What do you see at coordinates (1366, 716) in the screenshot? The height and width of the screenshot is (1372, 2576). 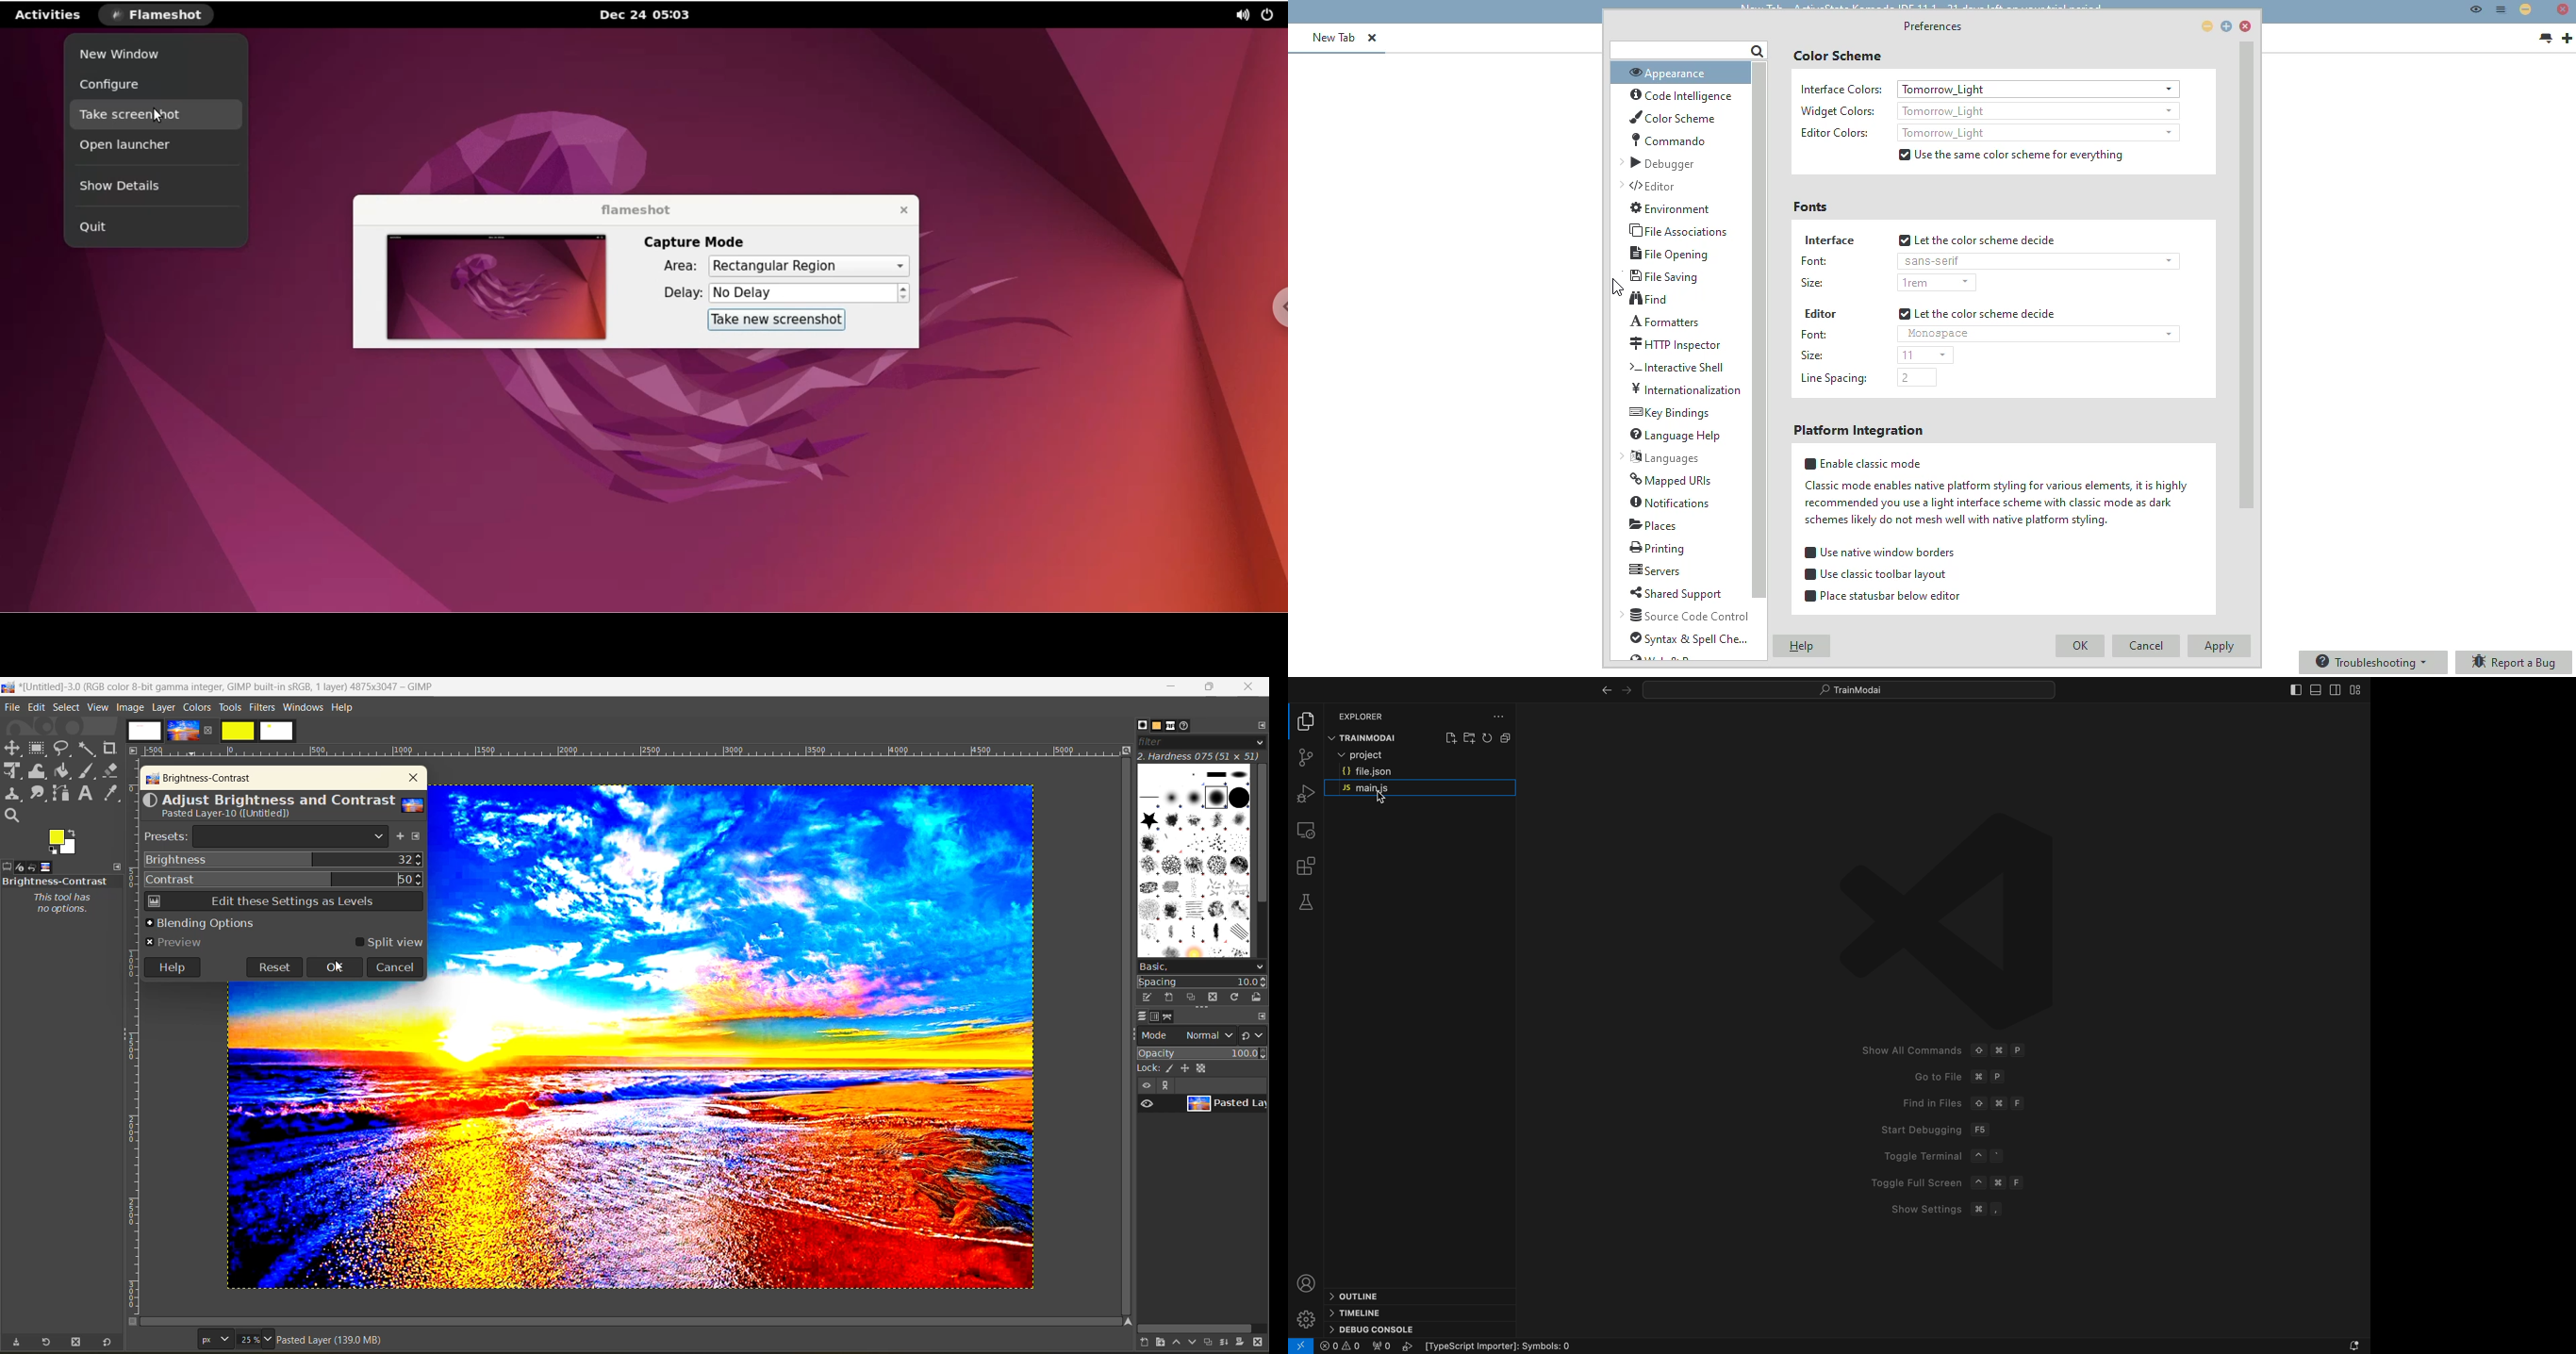 I see `Explorer` at bounding box center [1366, 716].